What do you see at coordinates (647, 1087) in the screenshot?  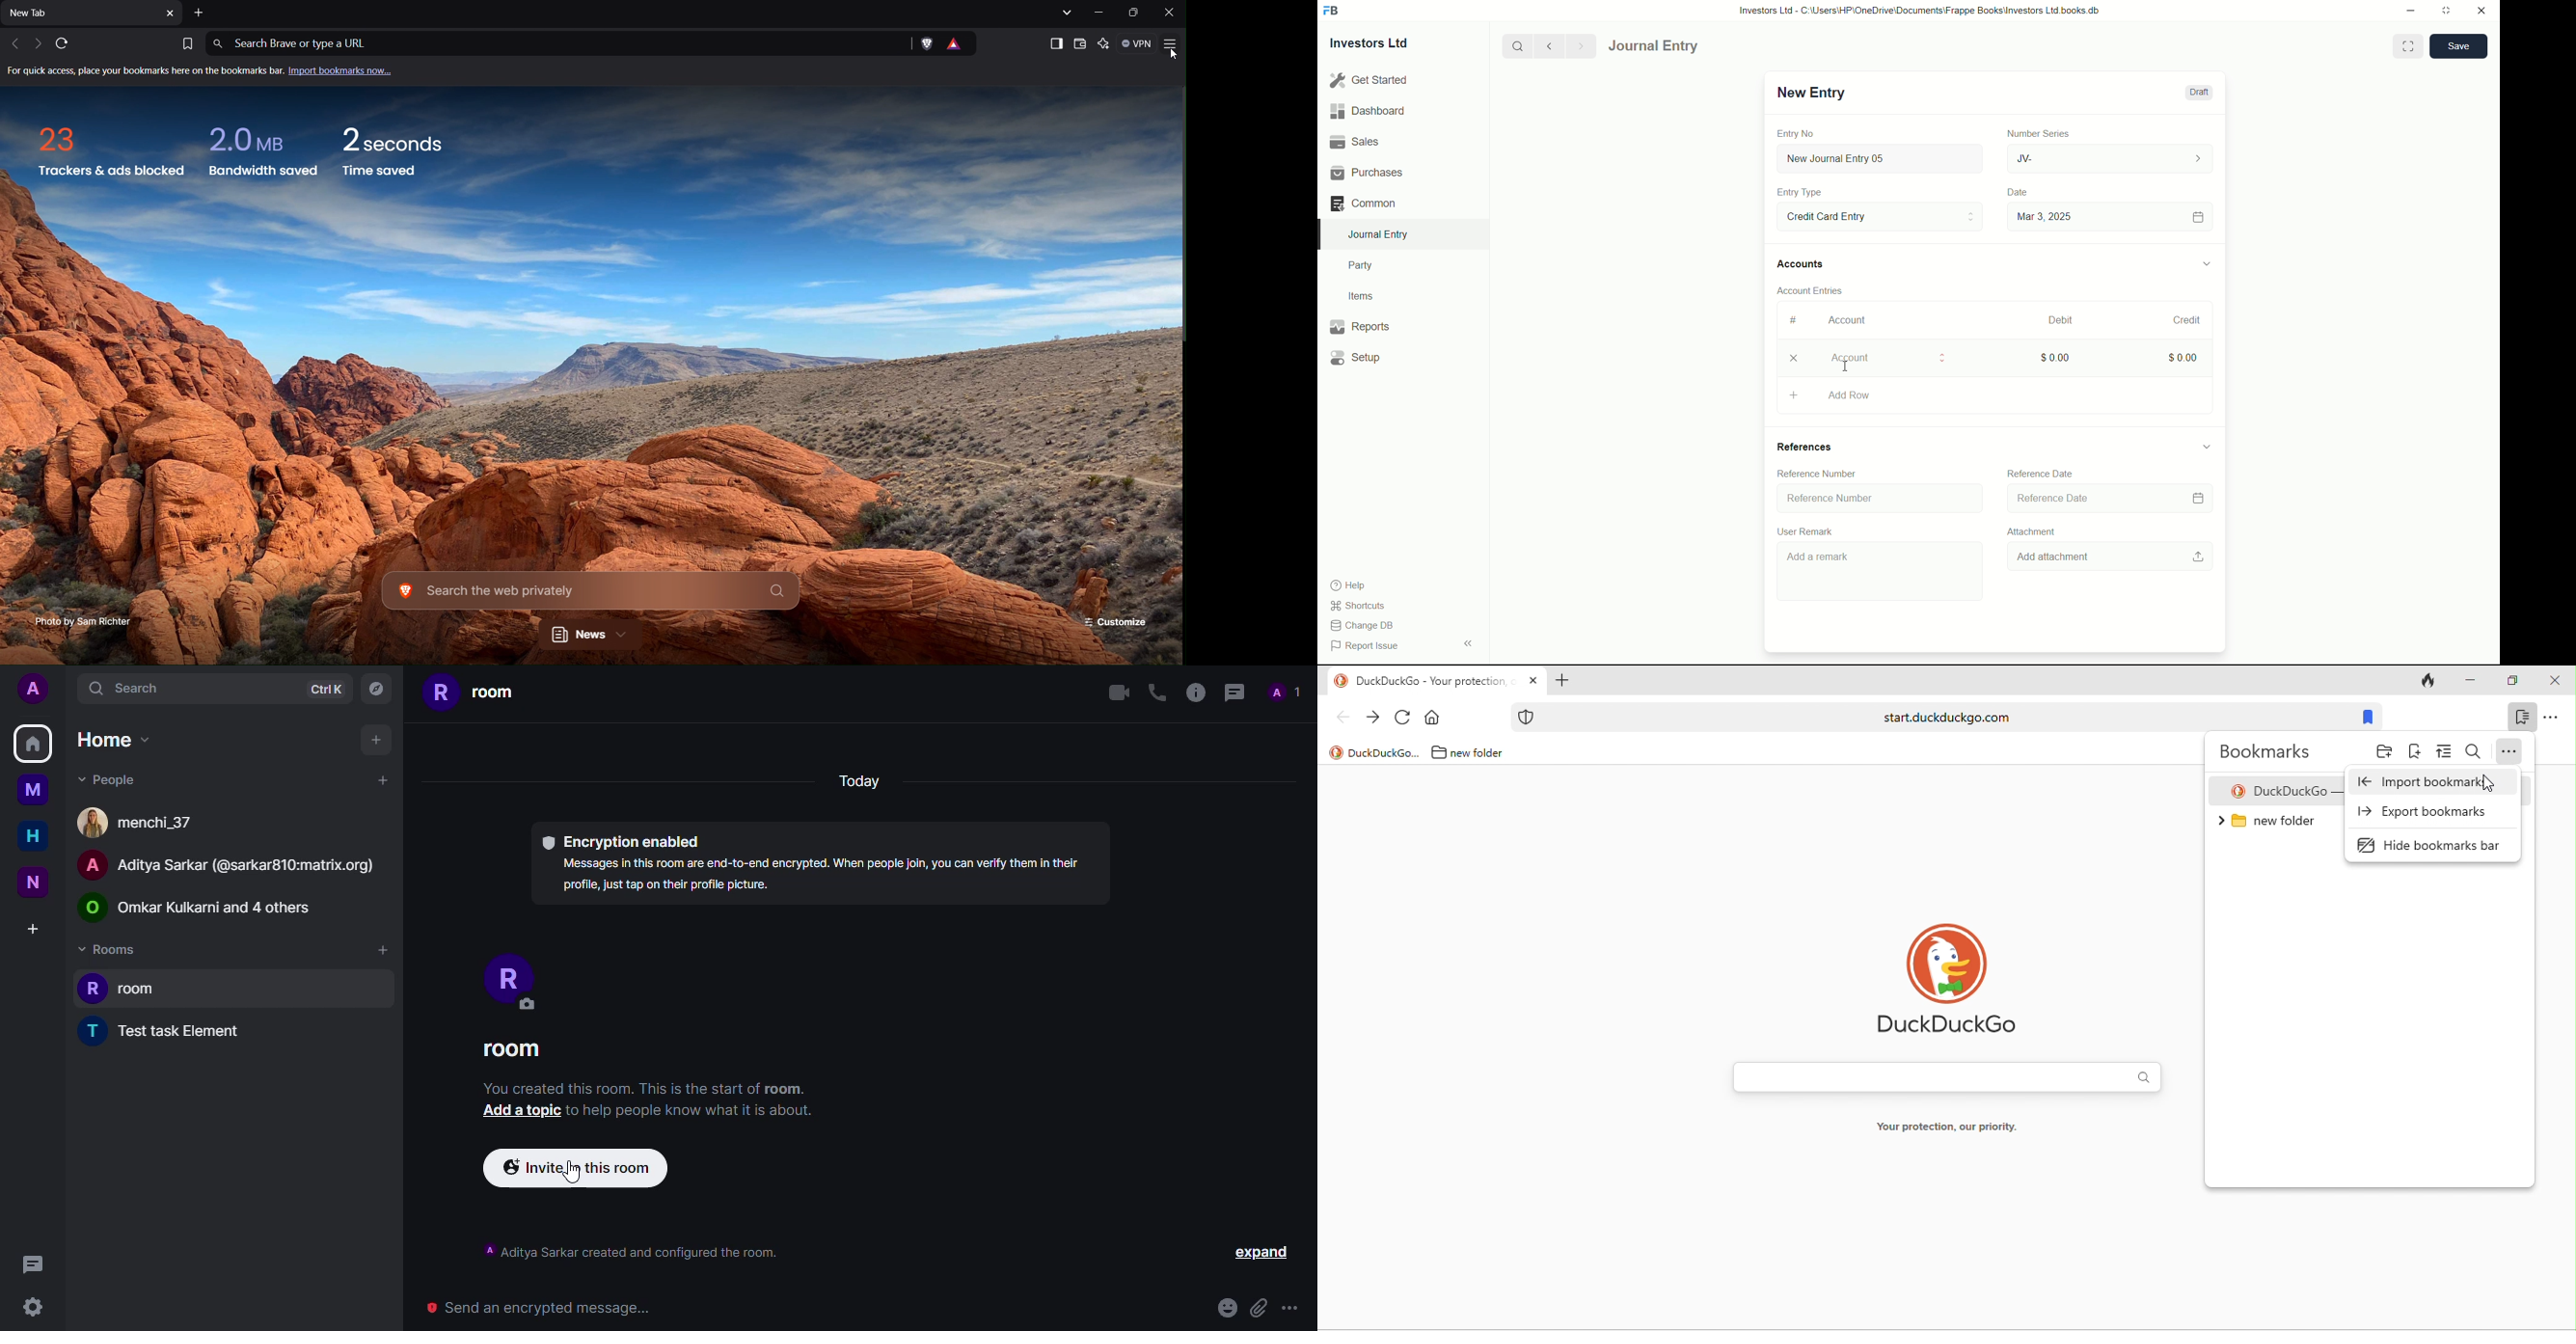 I see `You created this room. This is the start of room.` at bounding box center [647, 1087].